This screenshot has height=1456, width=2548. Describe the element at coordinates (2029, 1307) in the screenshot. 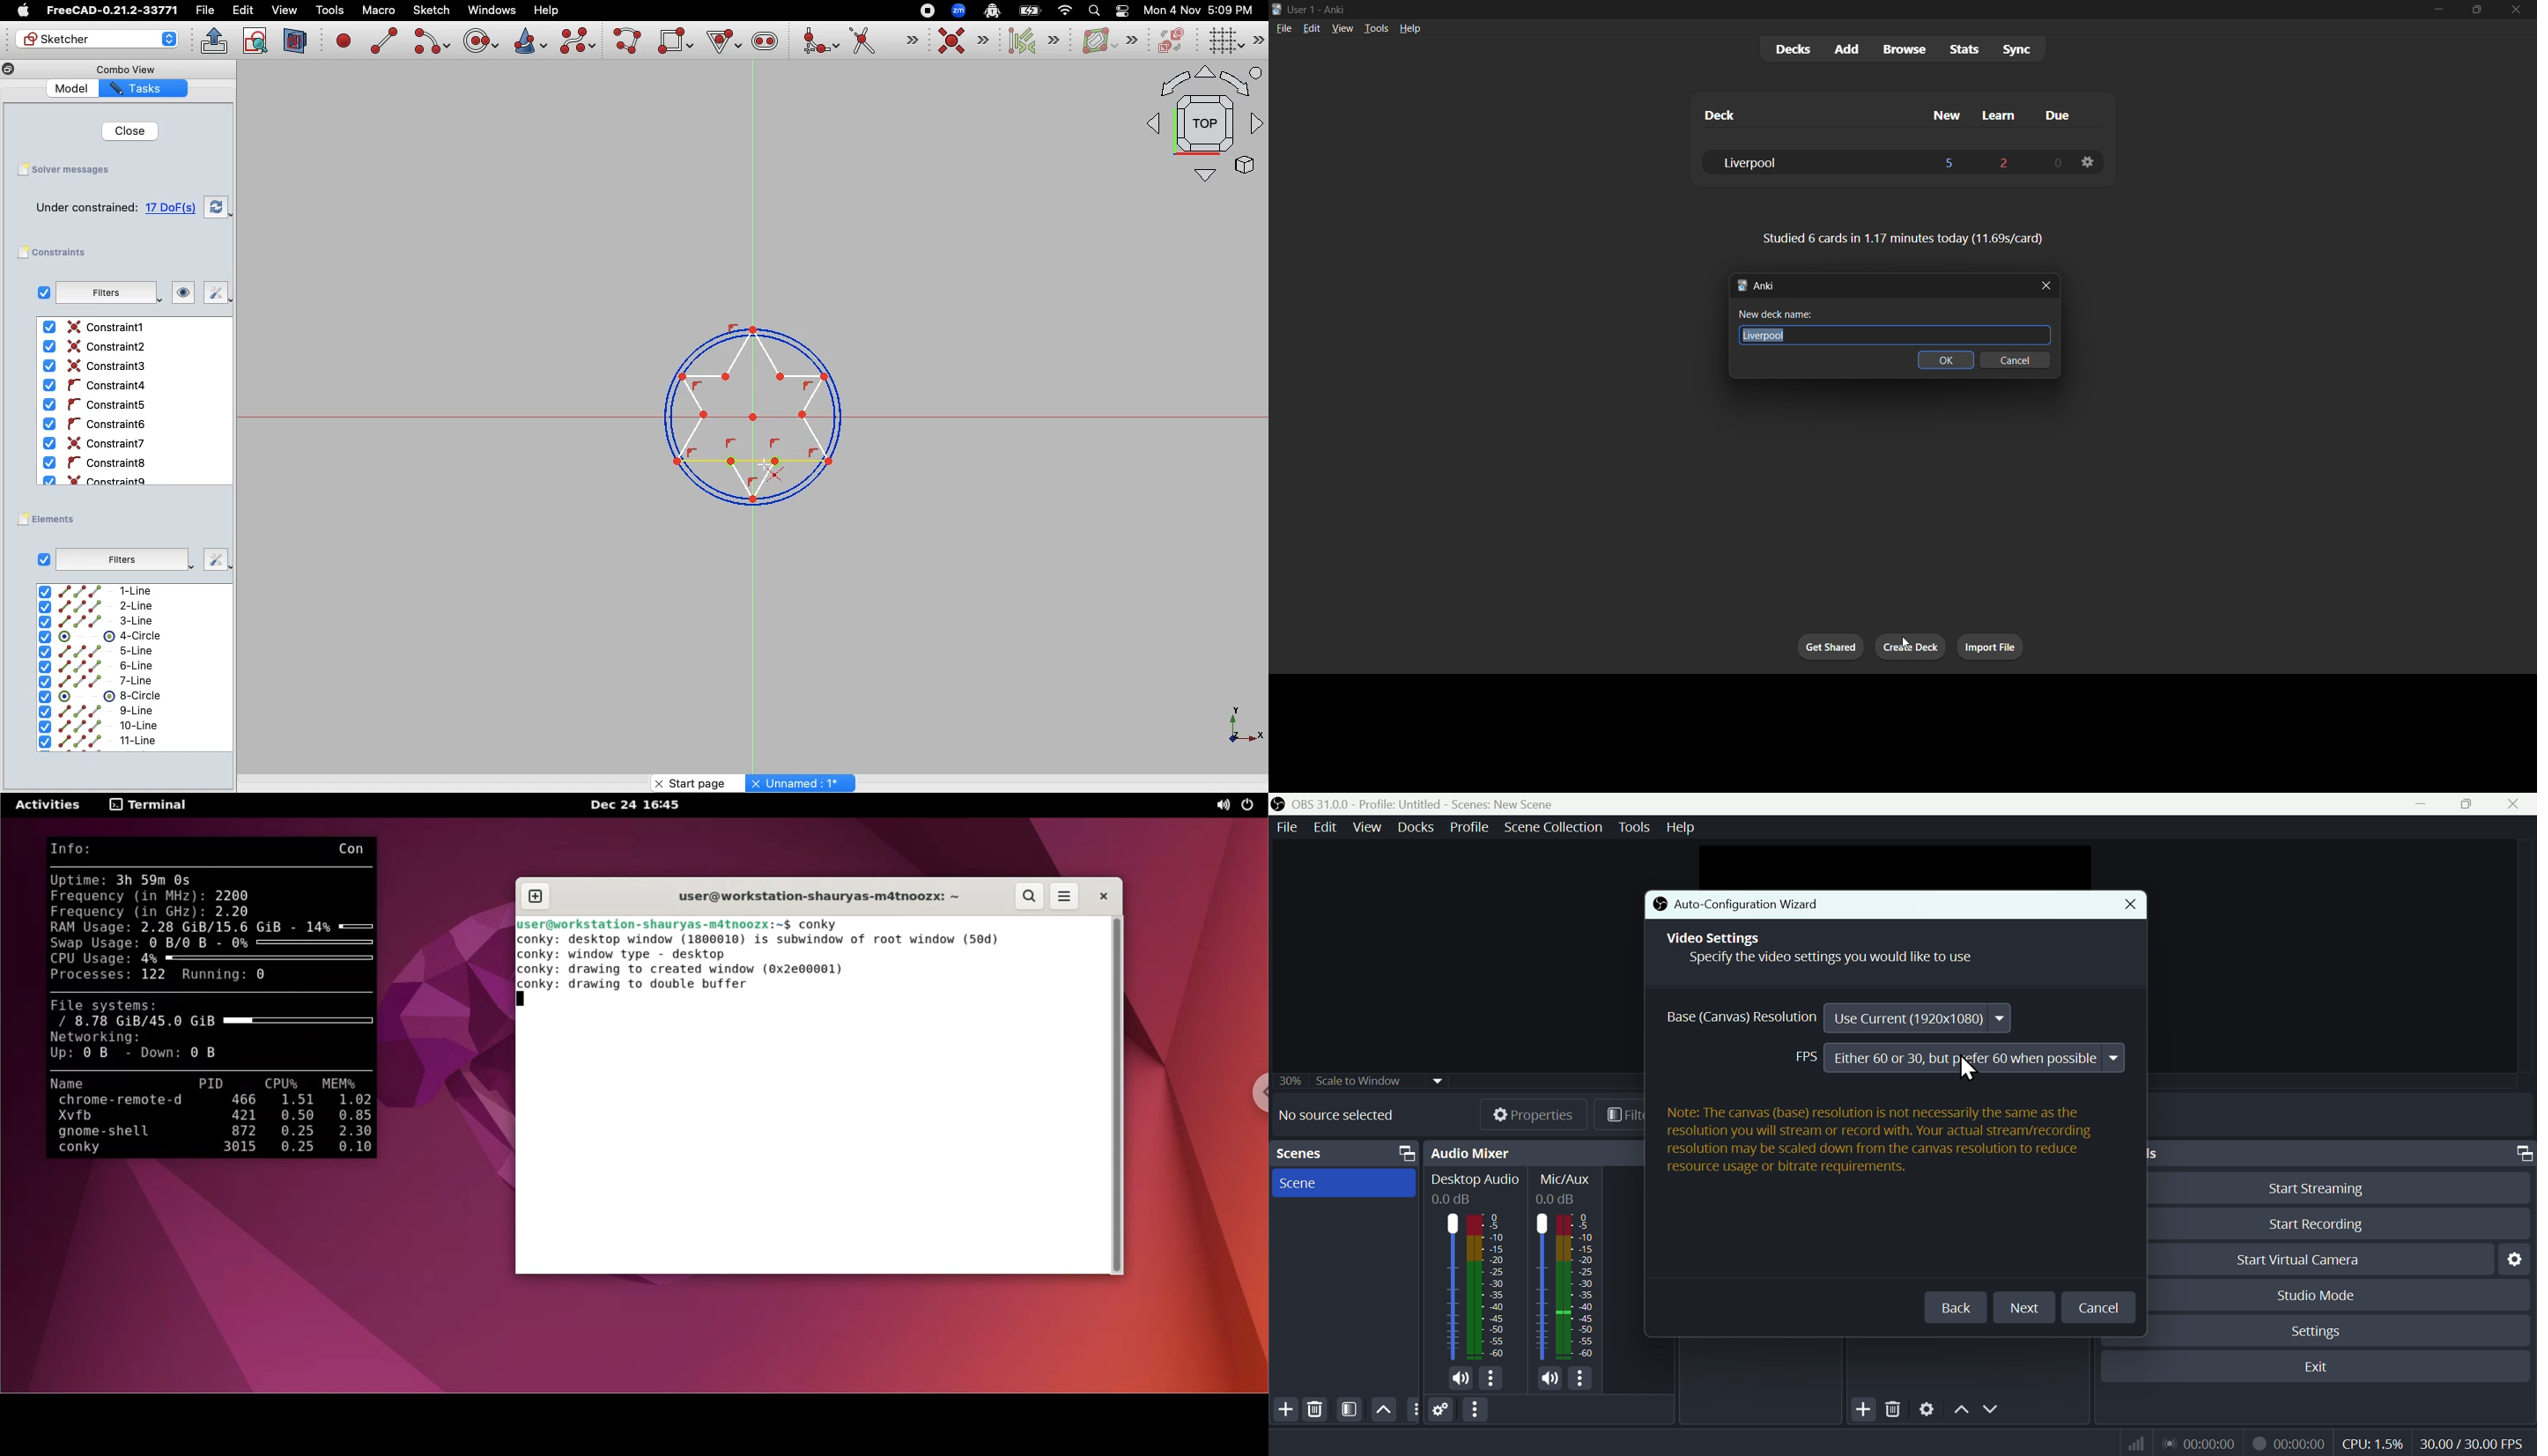

I see `Next` at that location.